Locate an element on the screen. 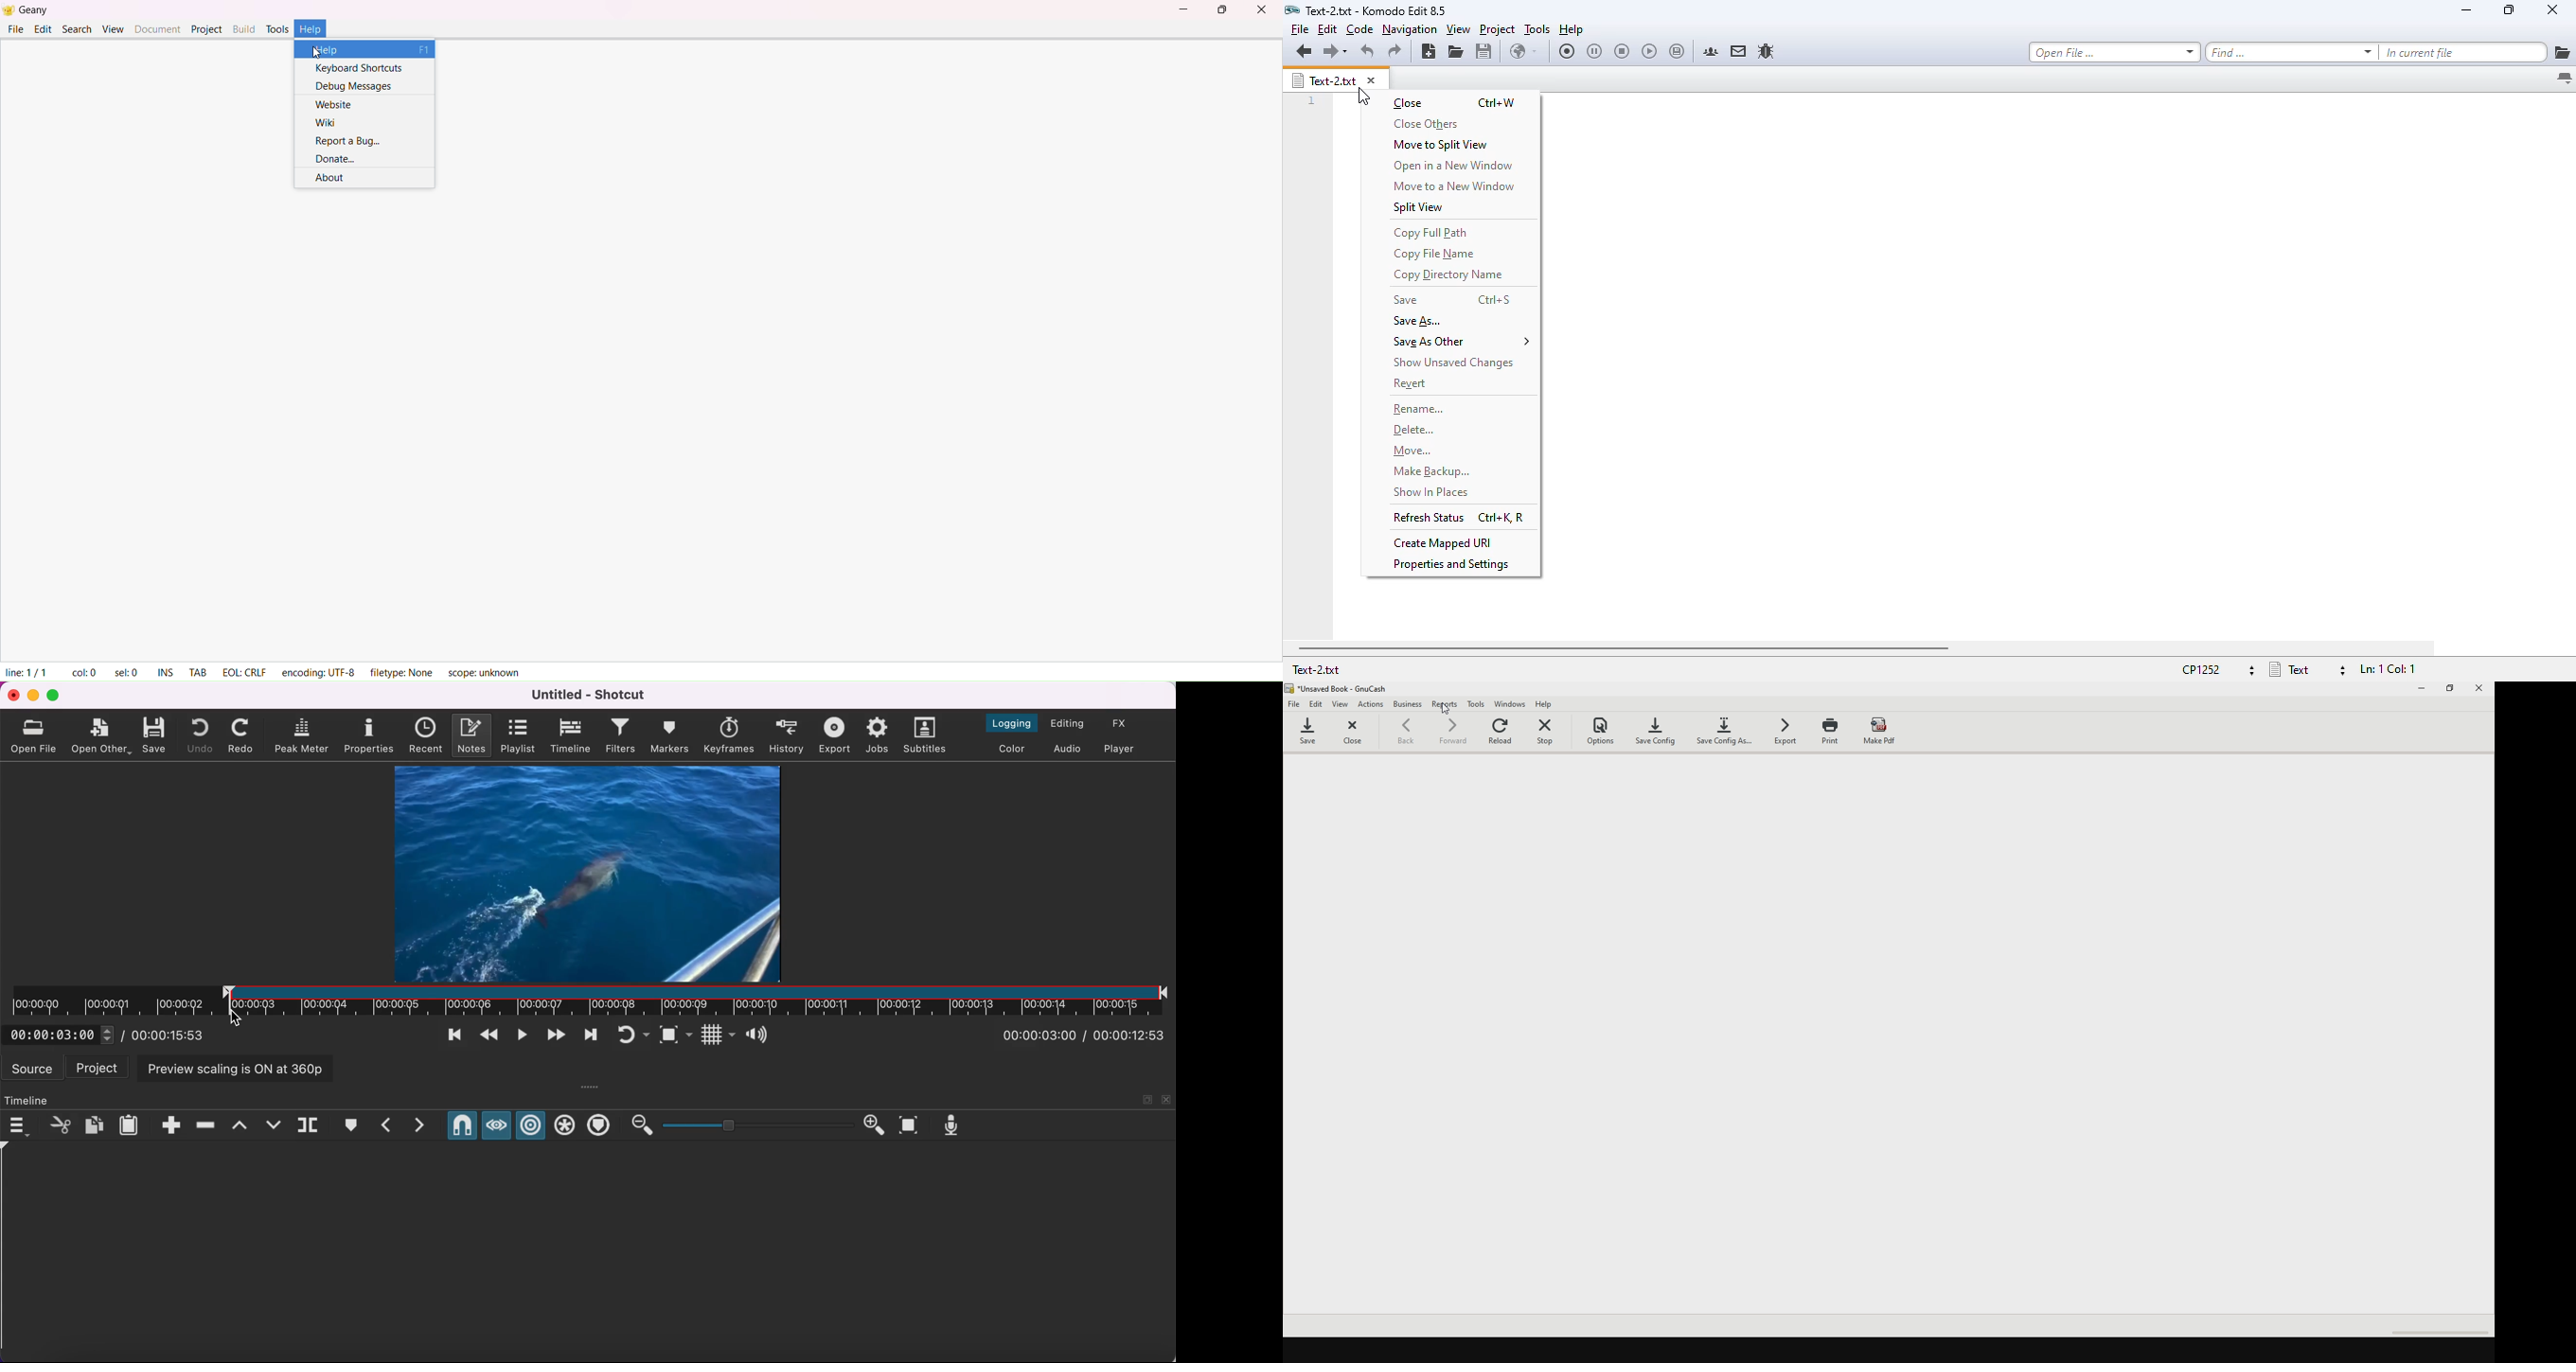  current position is located at coordinates (1044, 1035).